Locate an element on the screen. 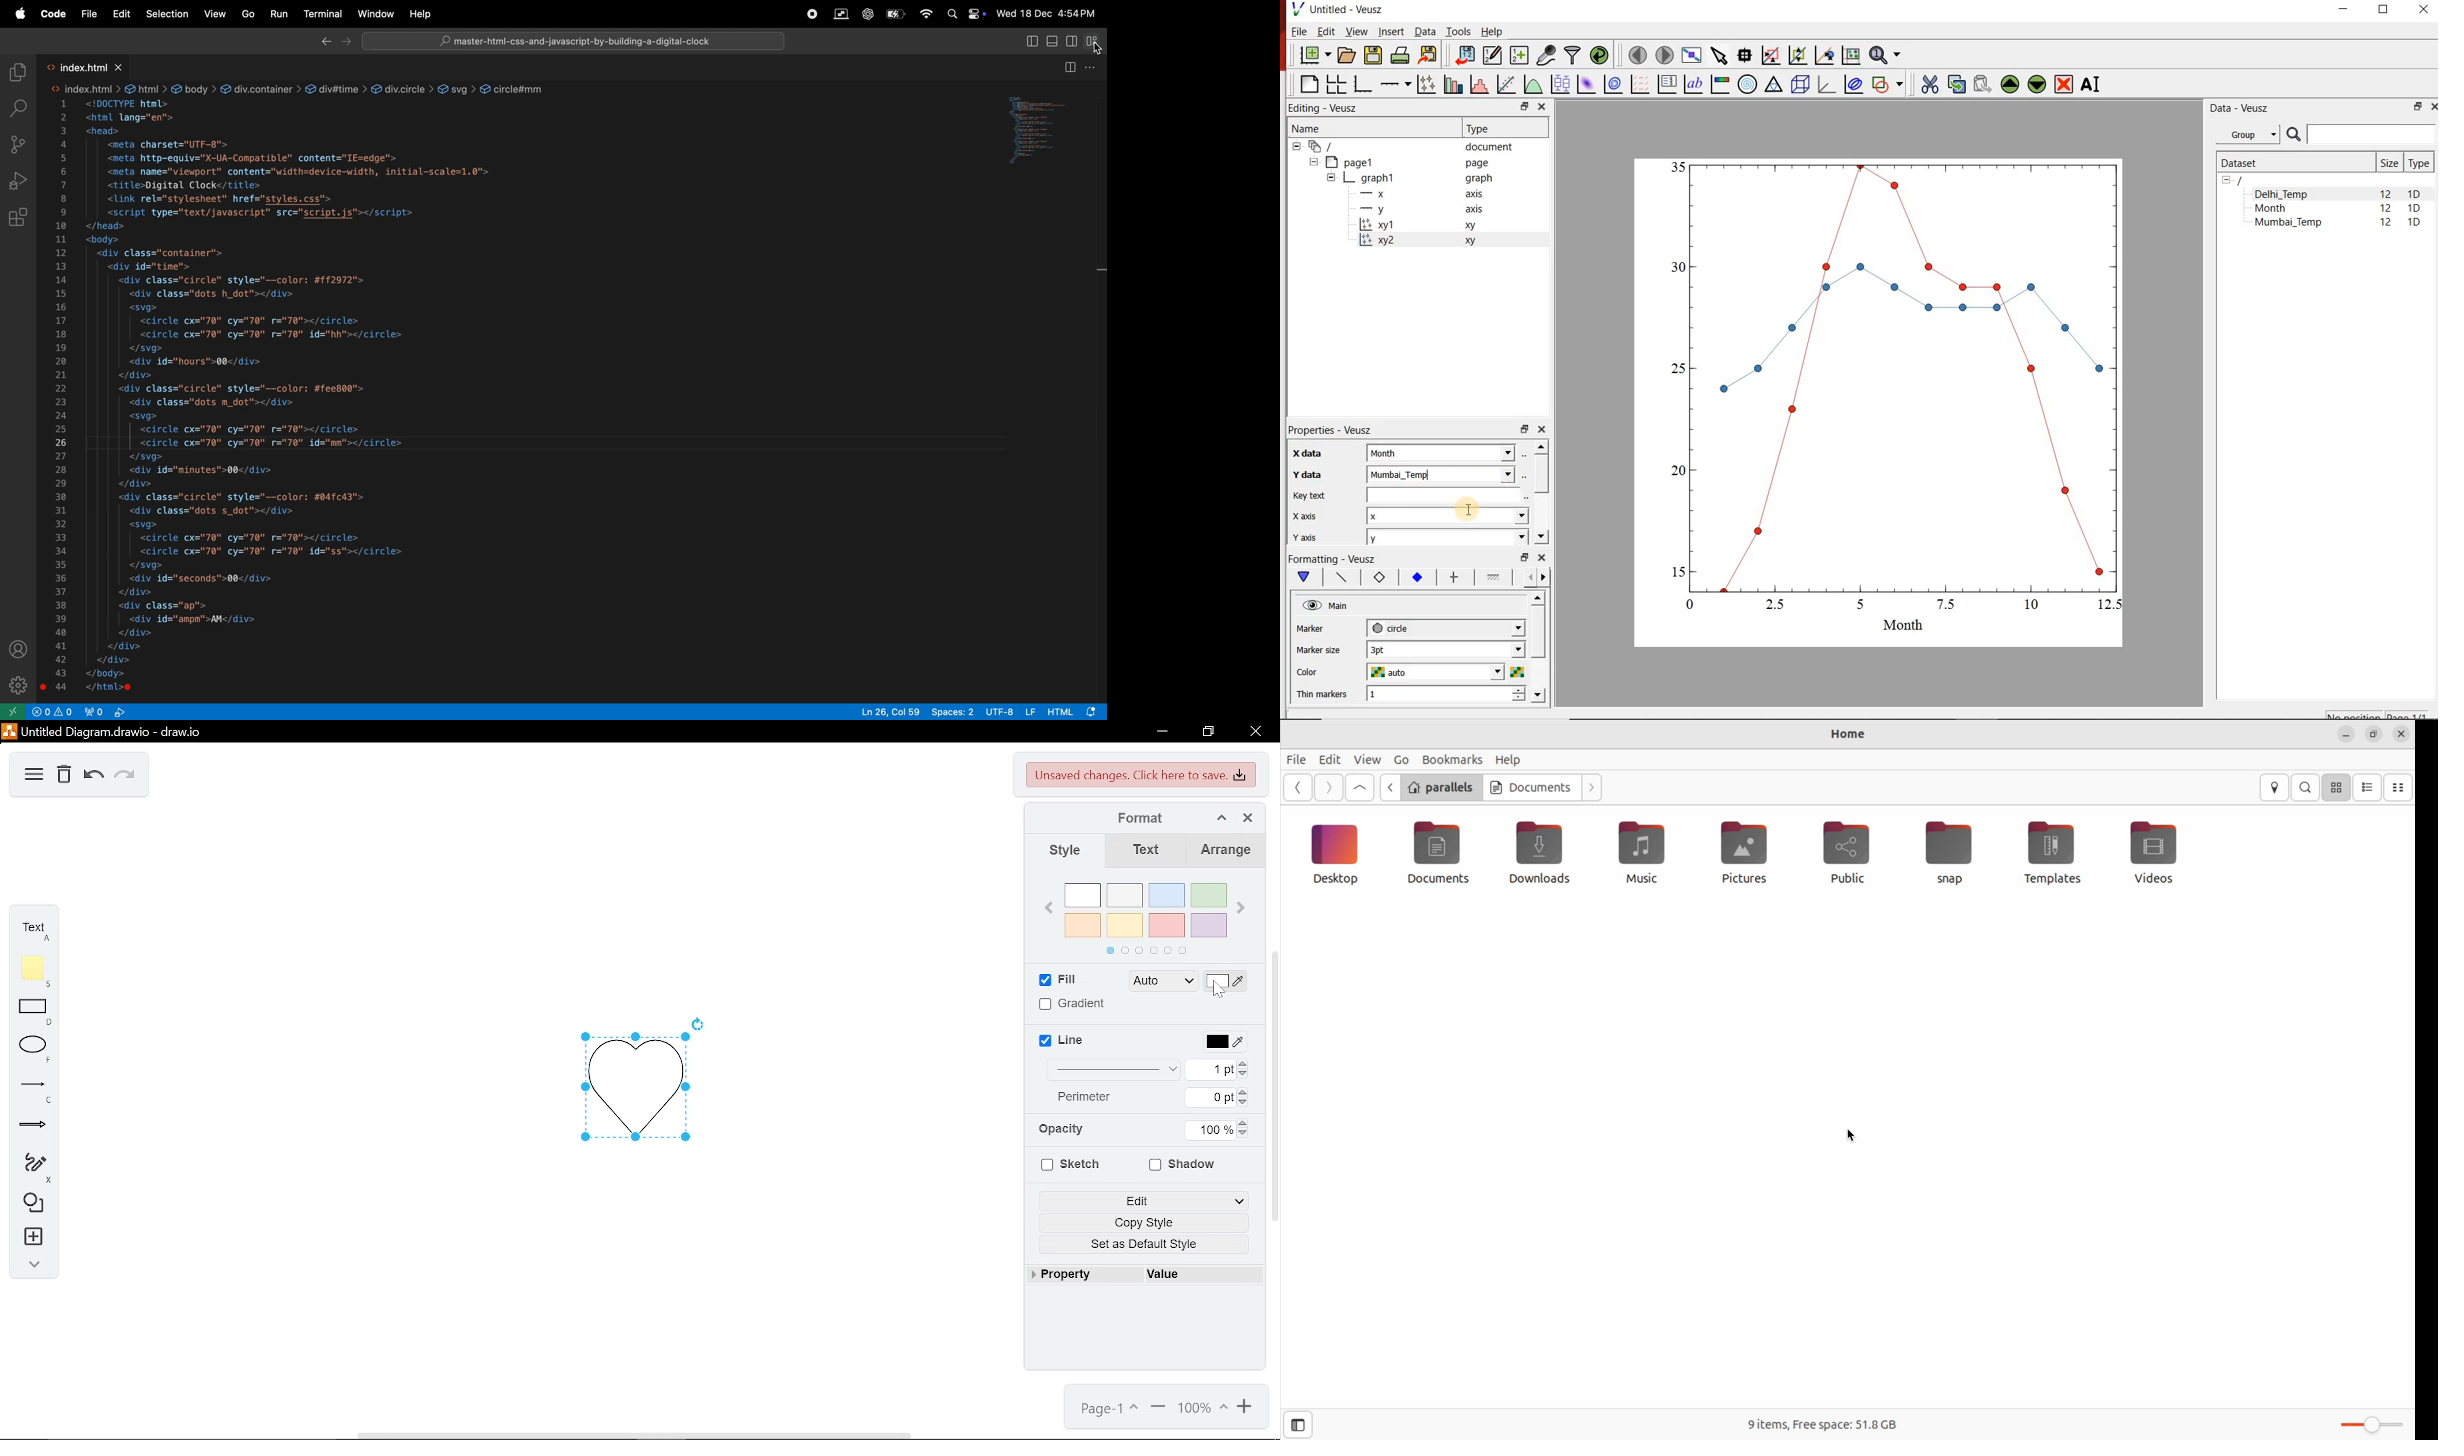 The width and height of the screenshot is (2464, 1456). Wed 18 Dec 4:54PM is located at coordinates (1047, 13).